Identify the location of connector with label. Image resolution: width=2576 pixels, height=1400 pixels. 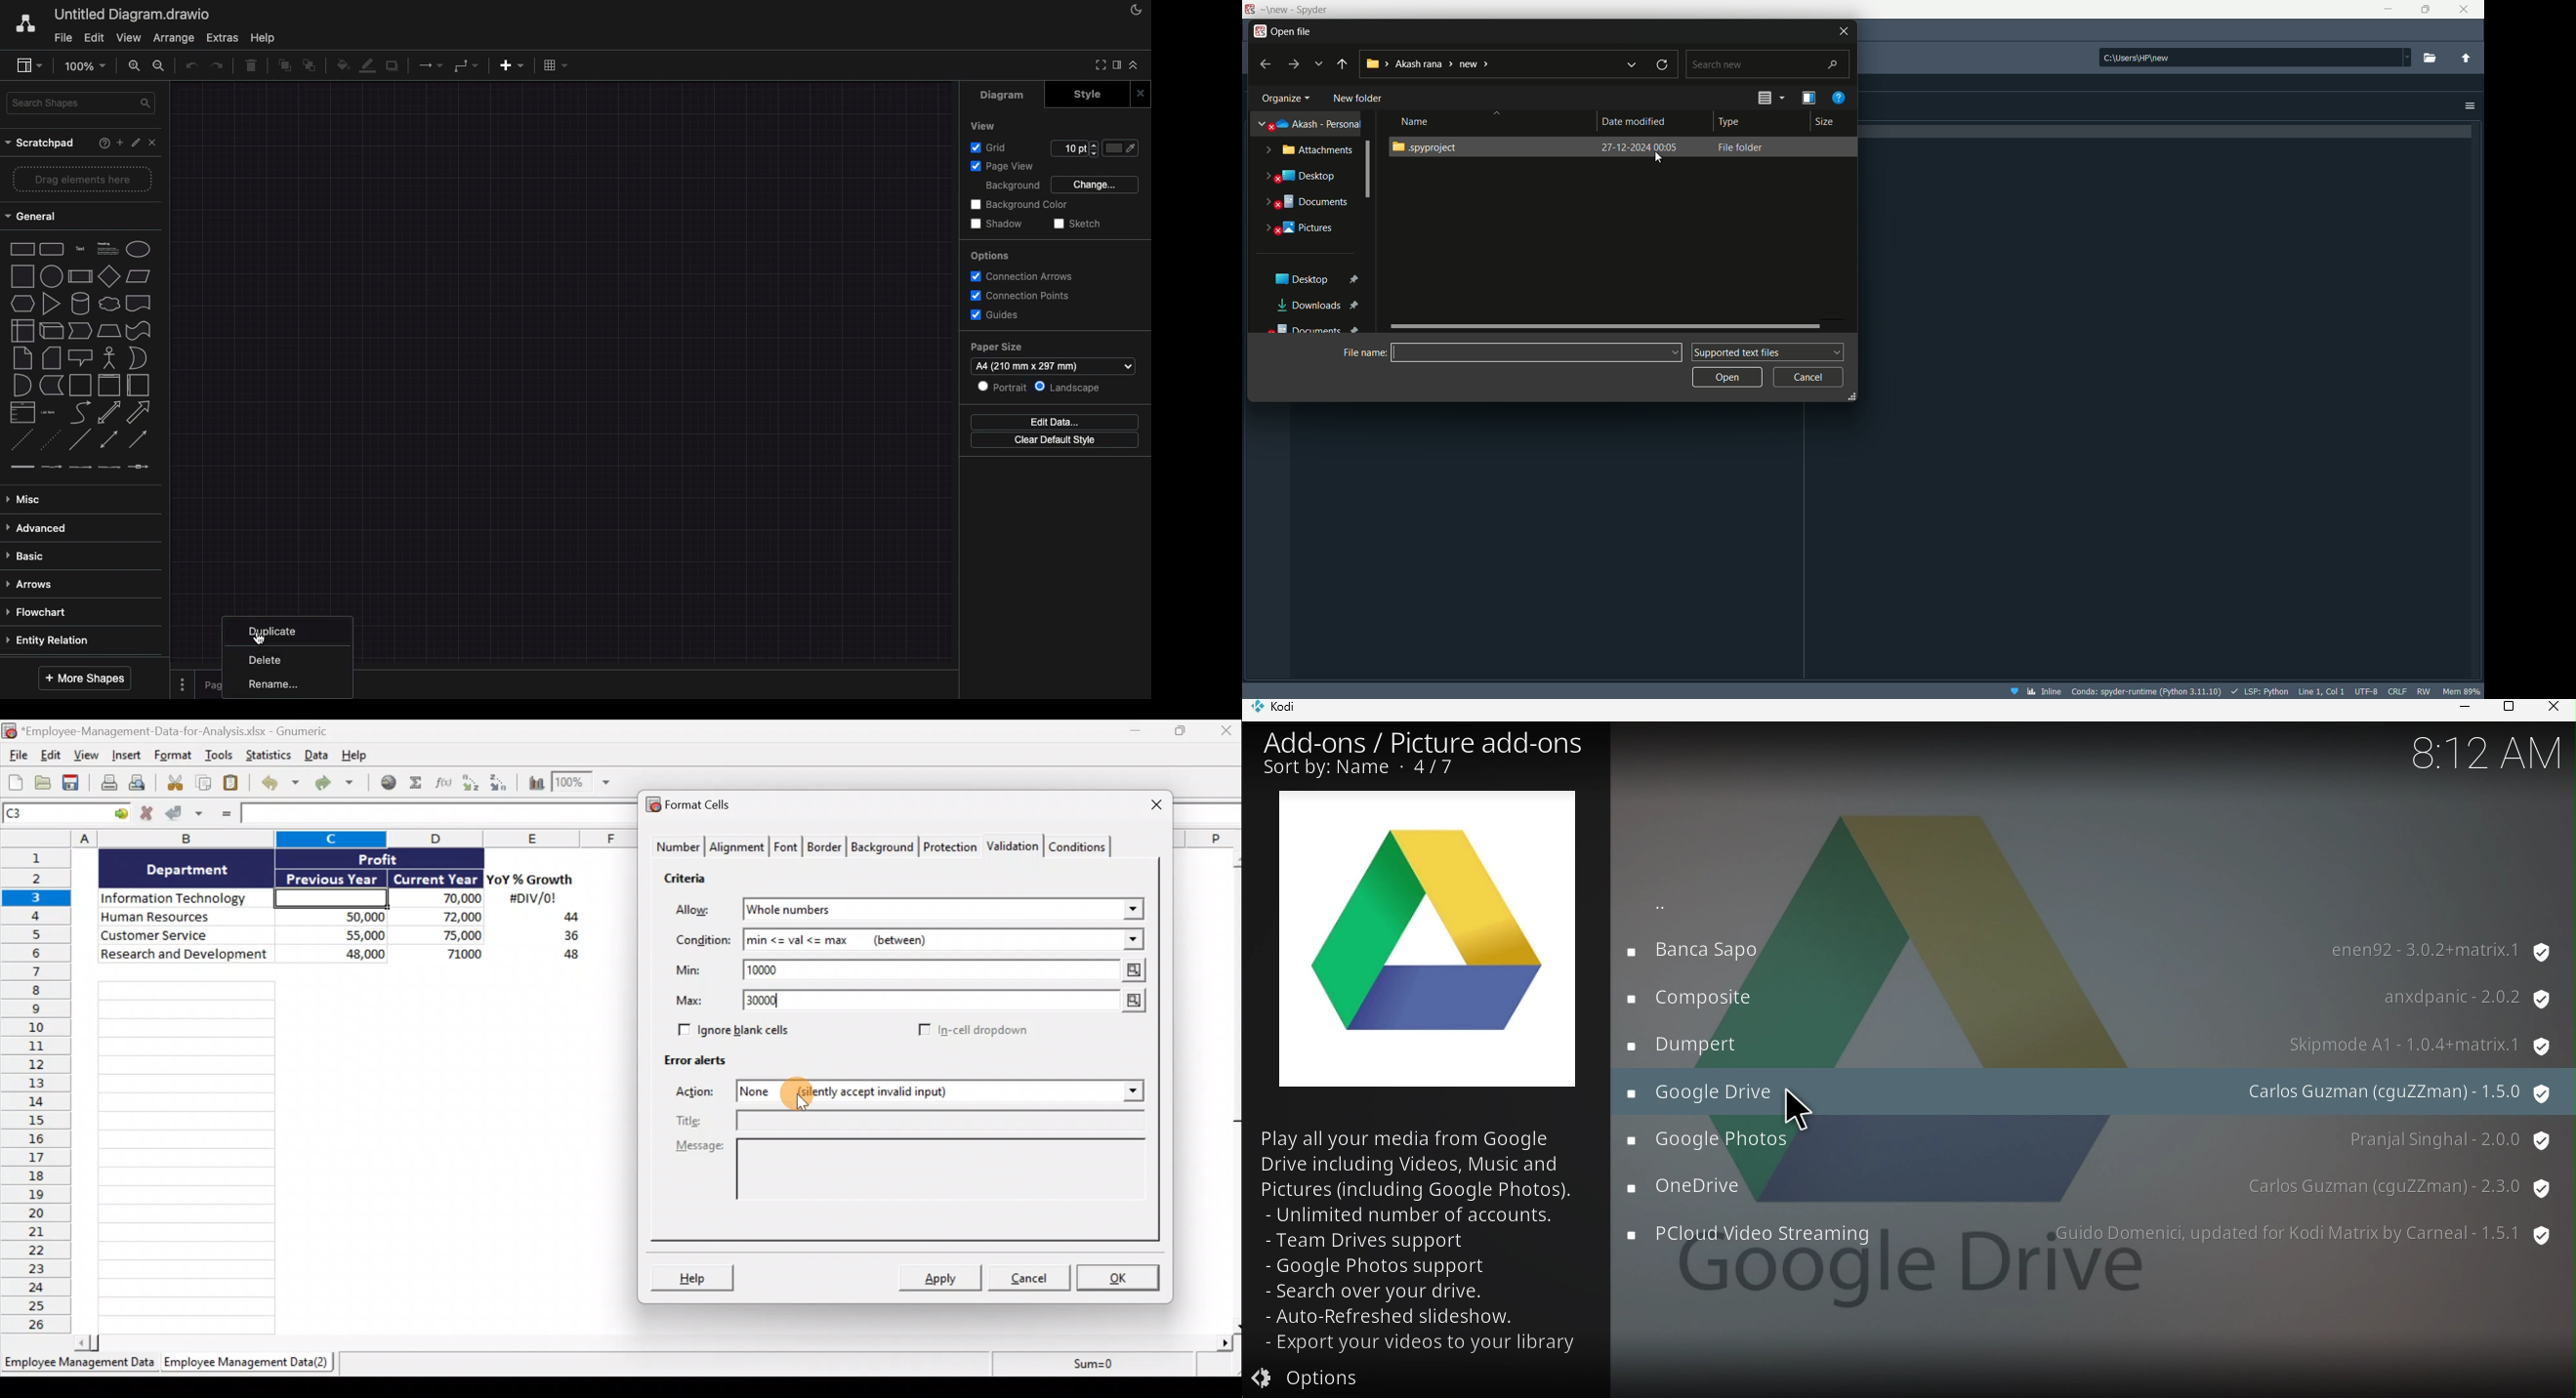
(53, 467).